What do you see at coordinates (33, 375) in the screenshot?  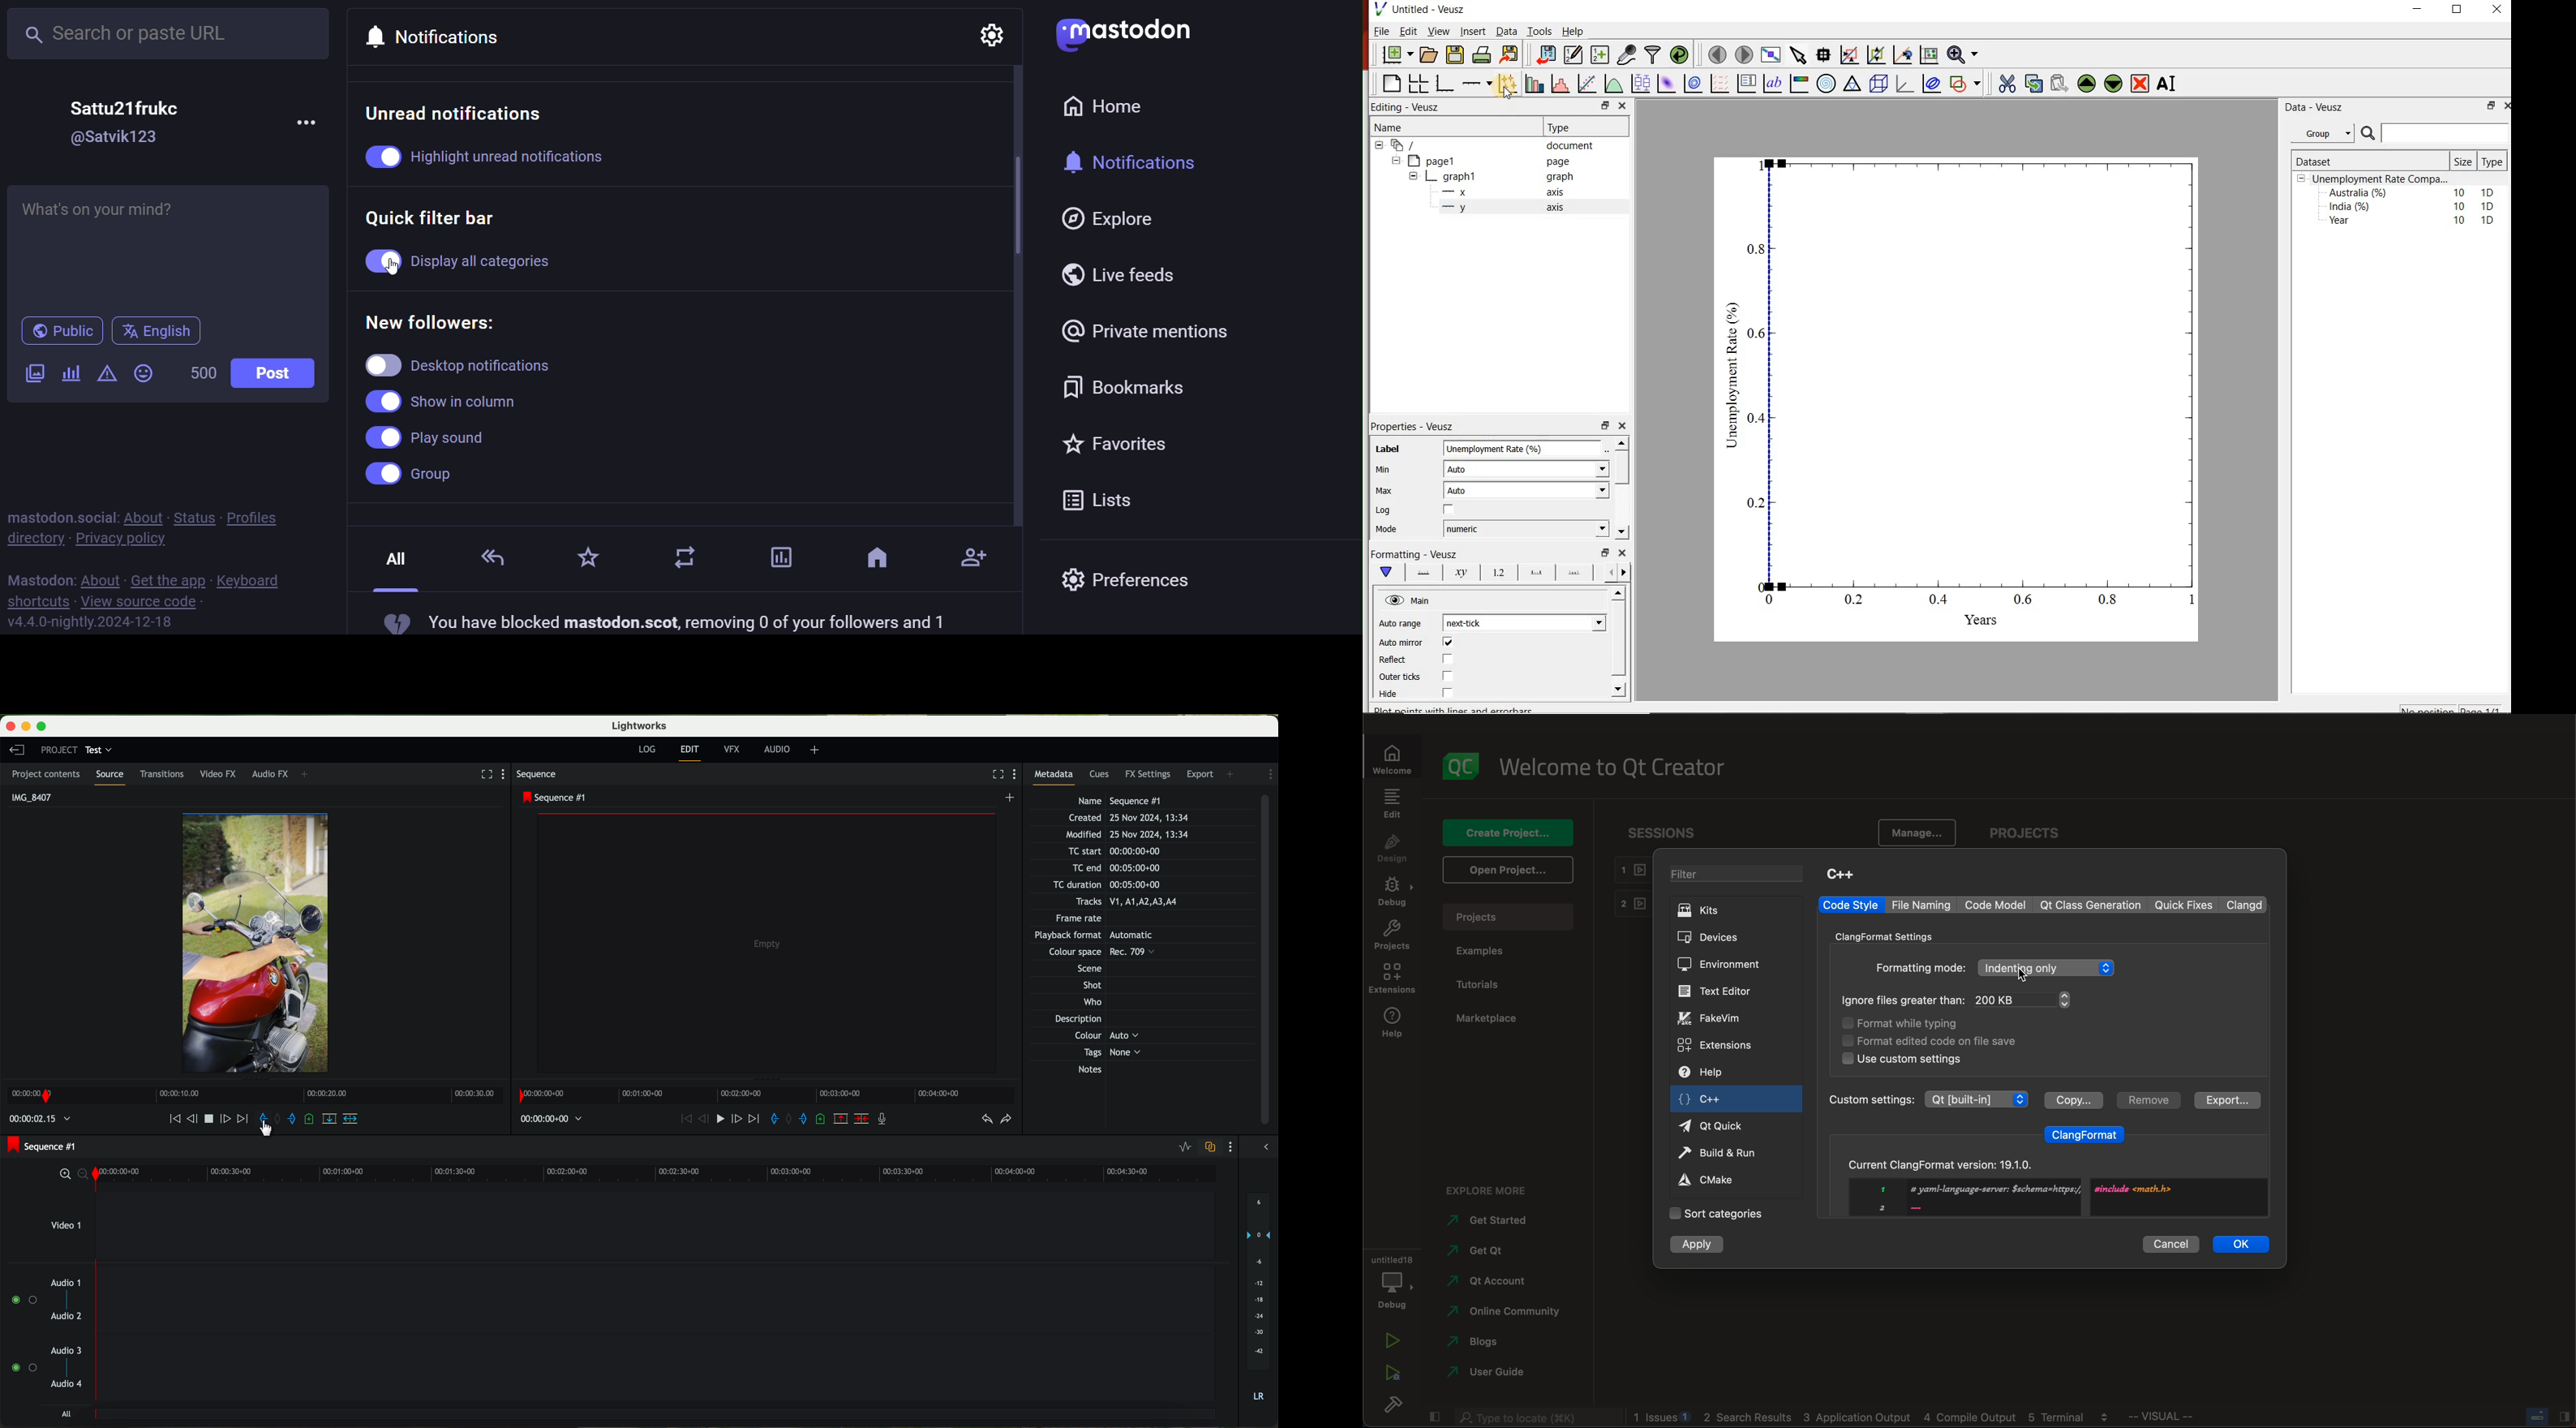 I see `image/video` at bounding box center [33, 375].